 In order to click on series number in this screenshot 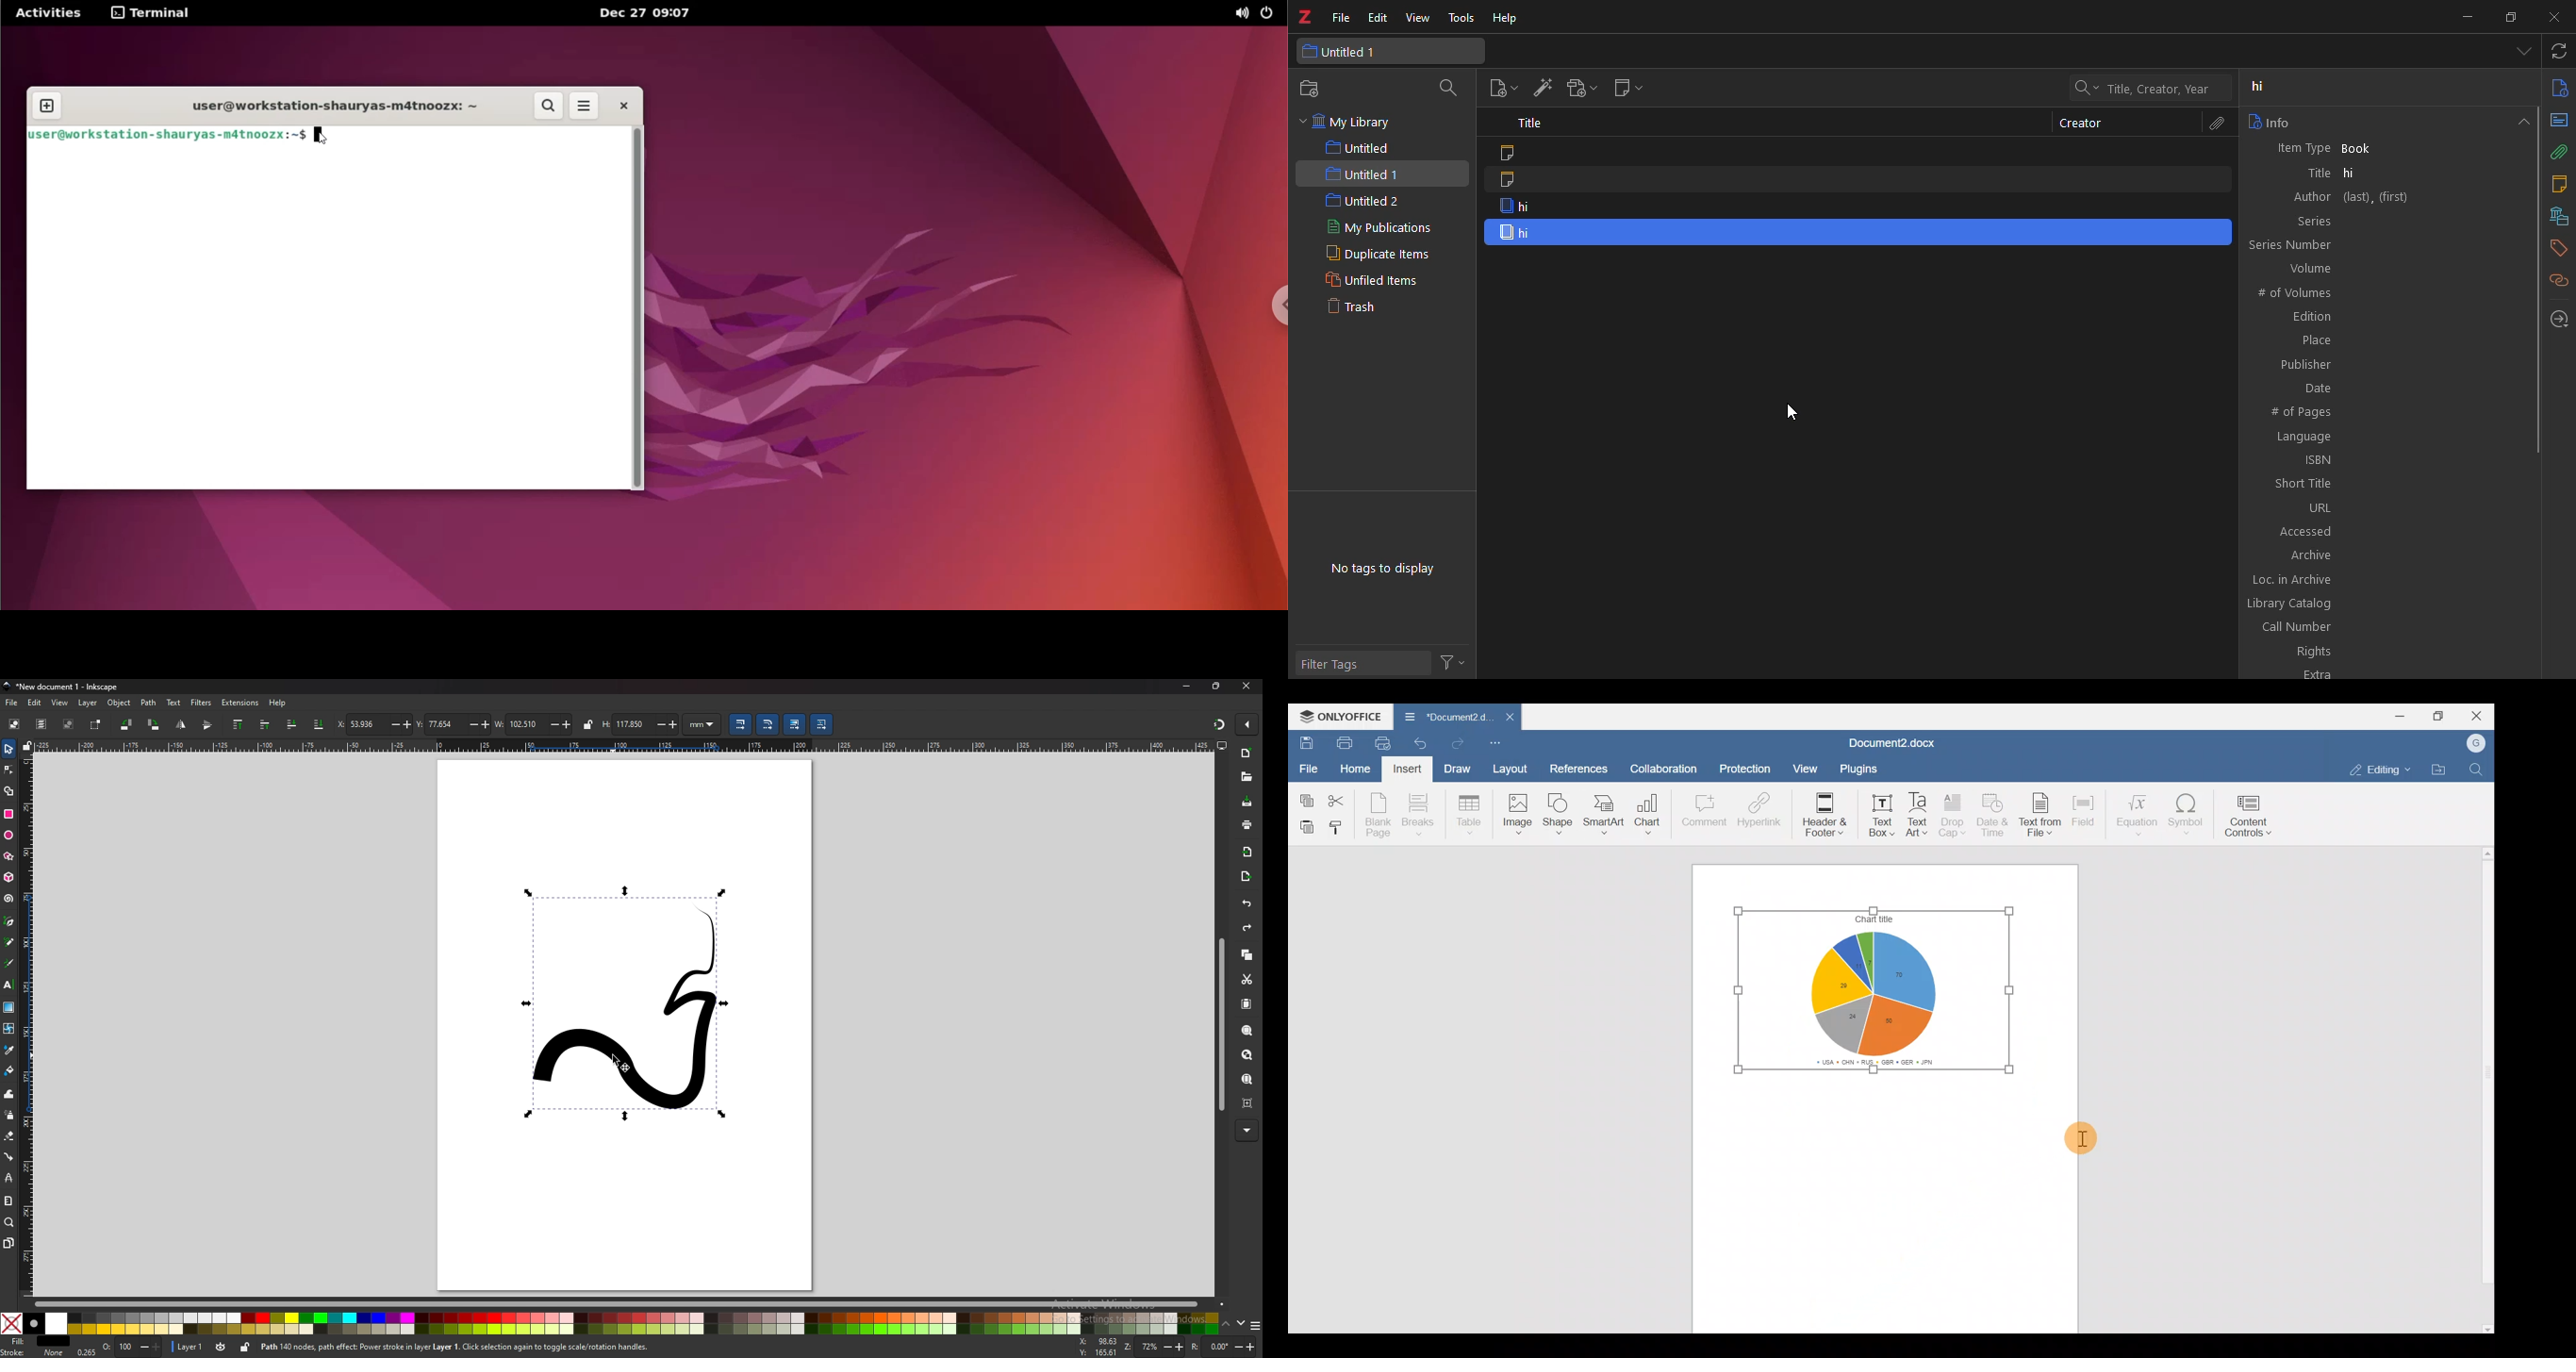, I will do `click(2292, 247)`.